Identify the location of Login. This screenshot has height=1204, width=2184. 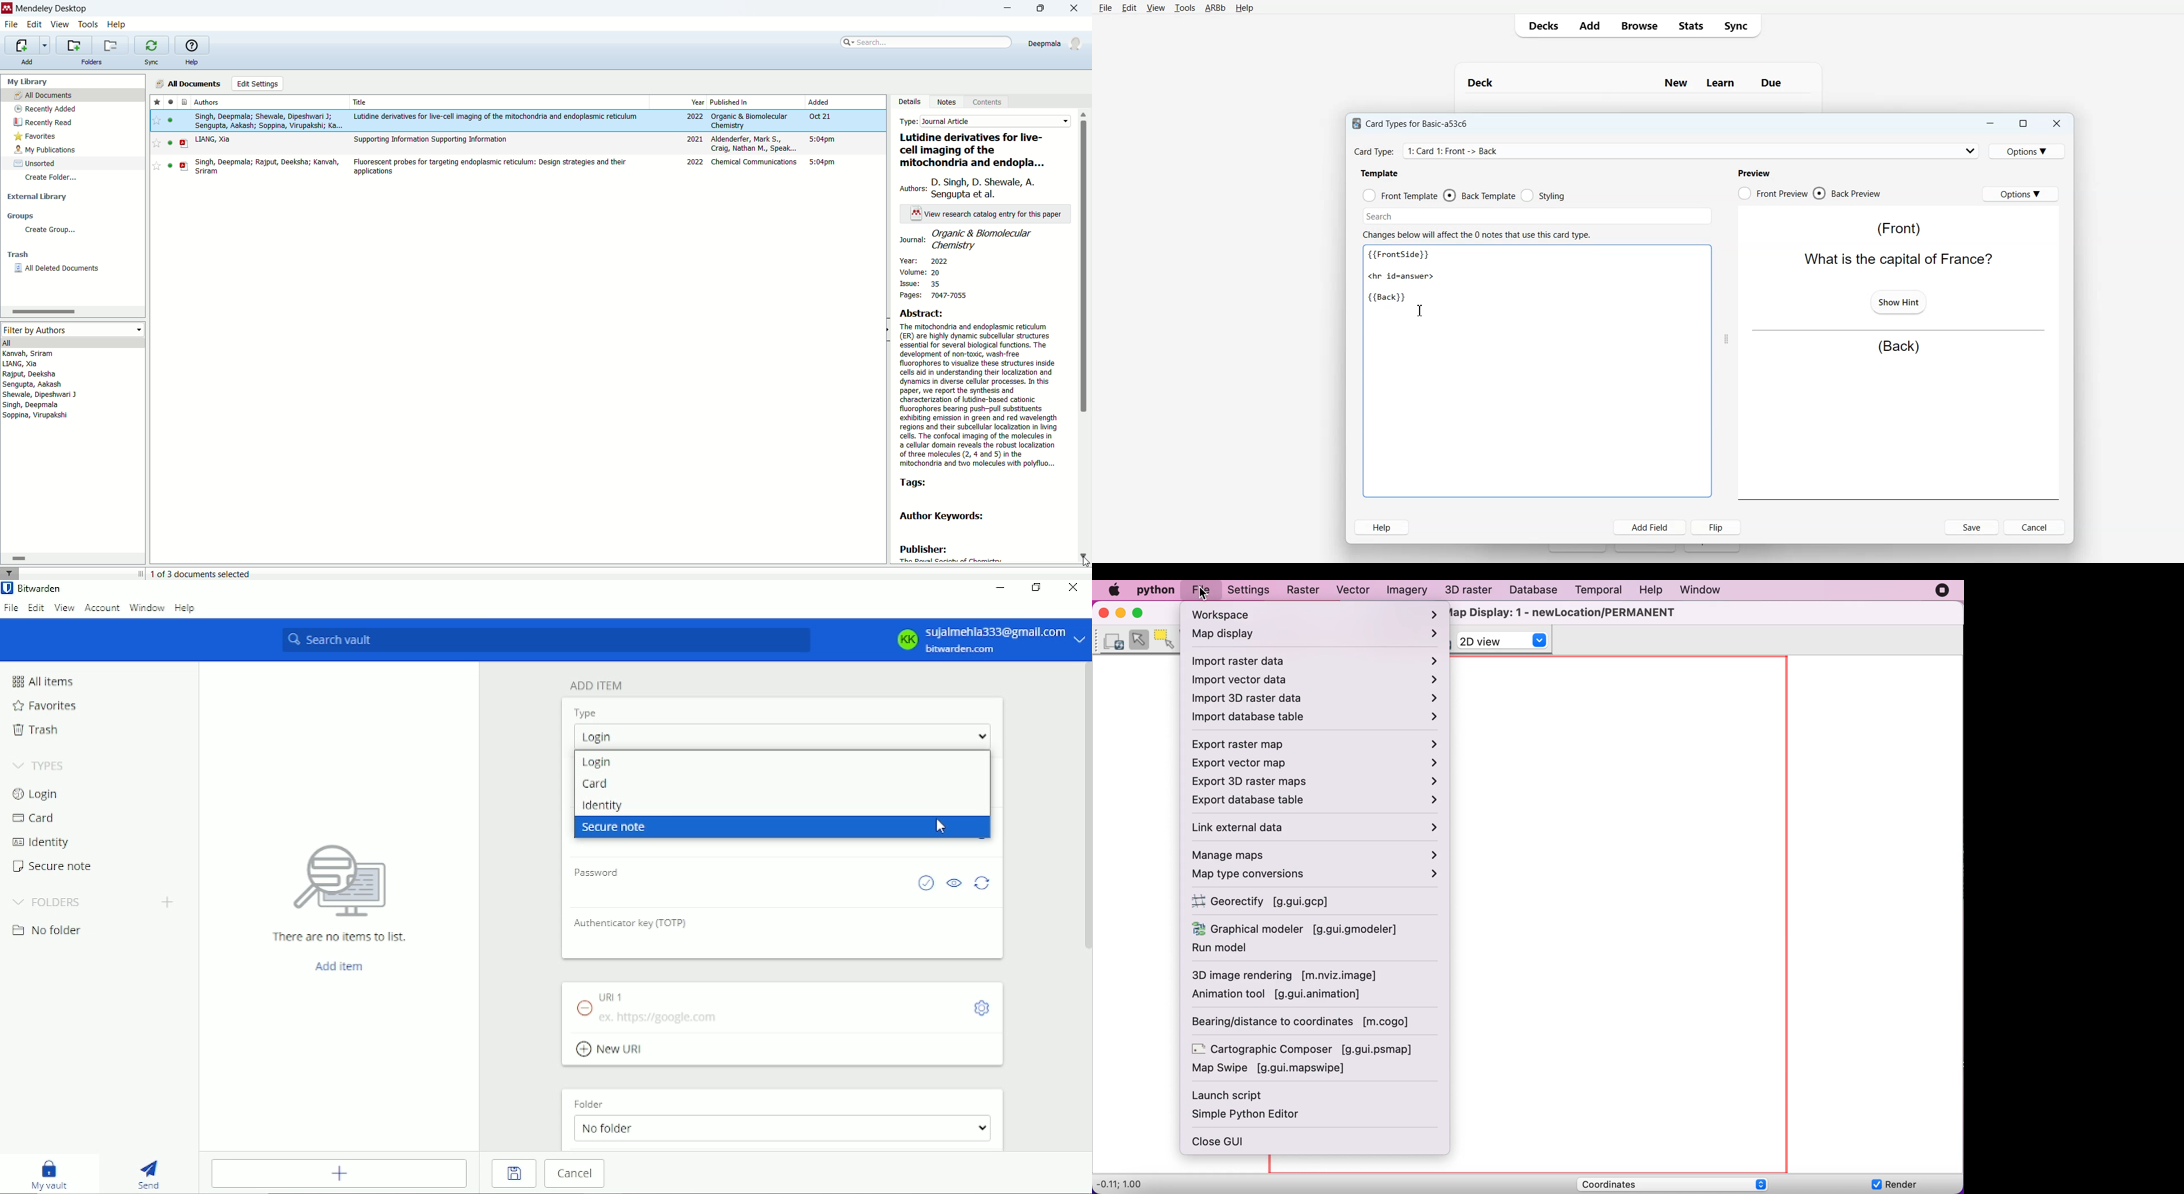
(597, 762).